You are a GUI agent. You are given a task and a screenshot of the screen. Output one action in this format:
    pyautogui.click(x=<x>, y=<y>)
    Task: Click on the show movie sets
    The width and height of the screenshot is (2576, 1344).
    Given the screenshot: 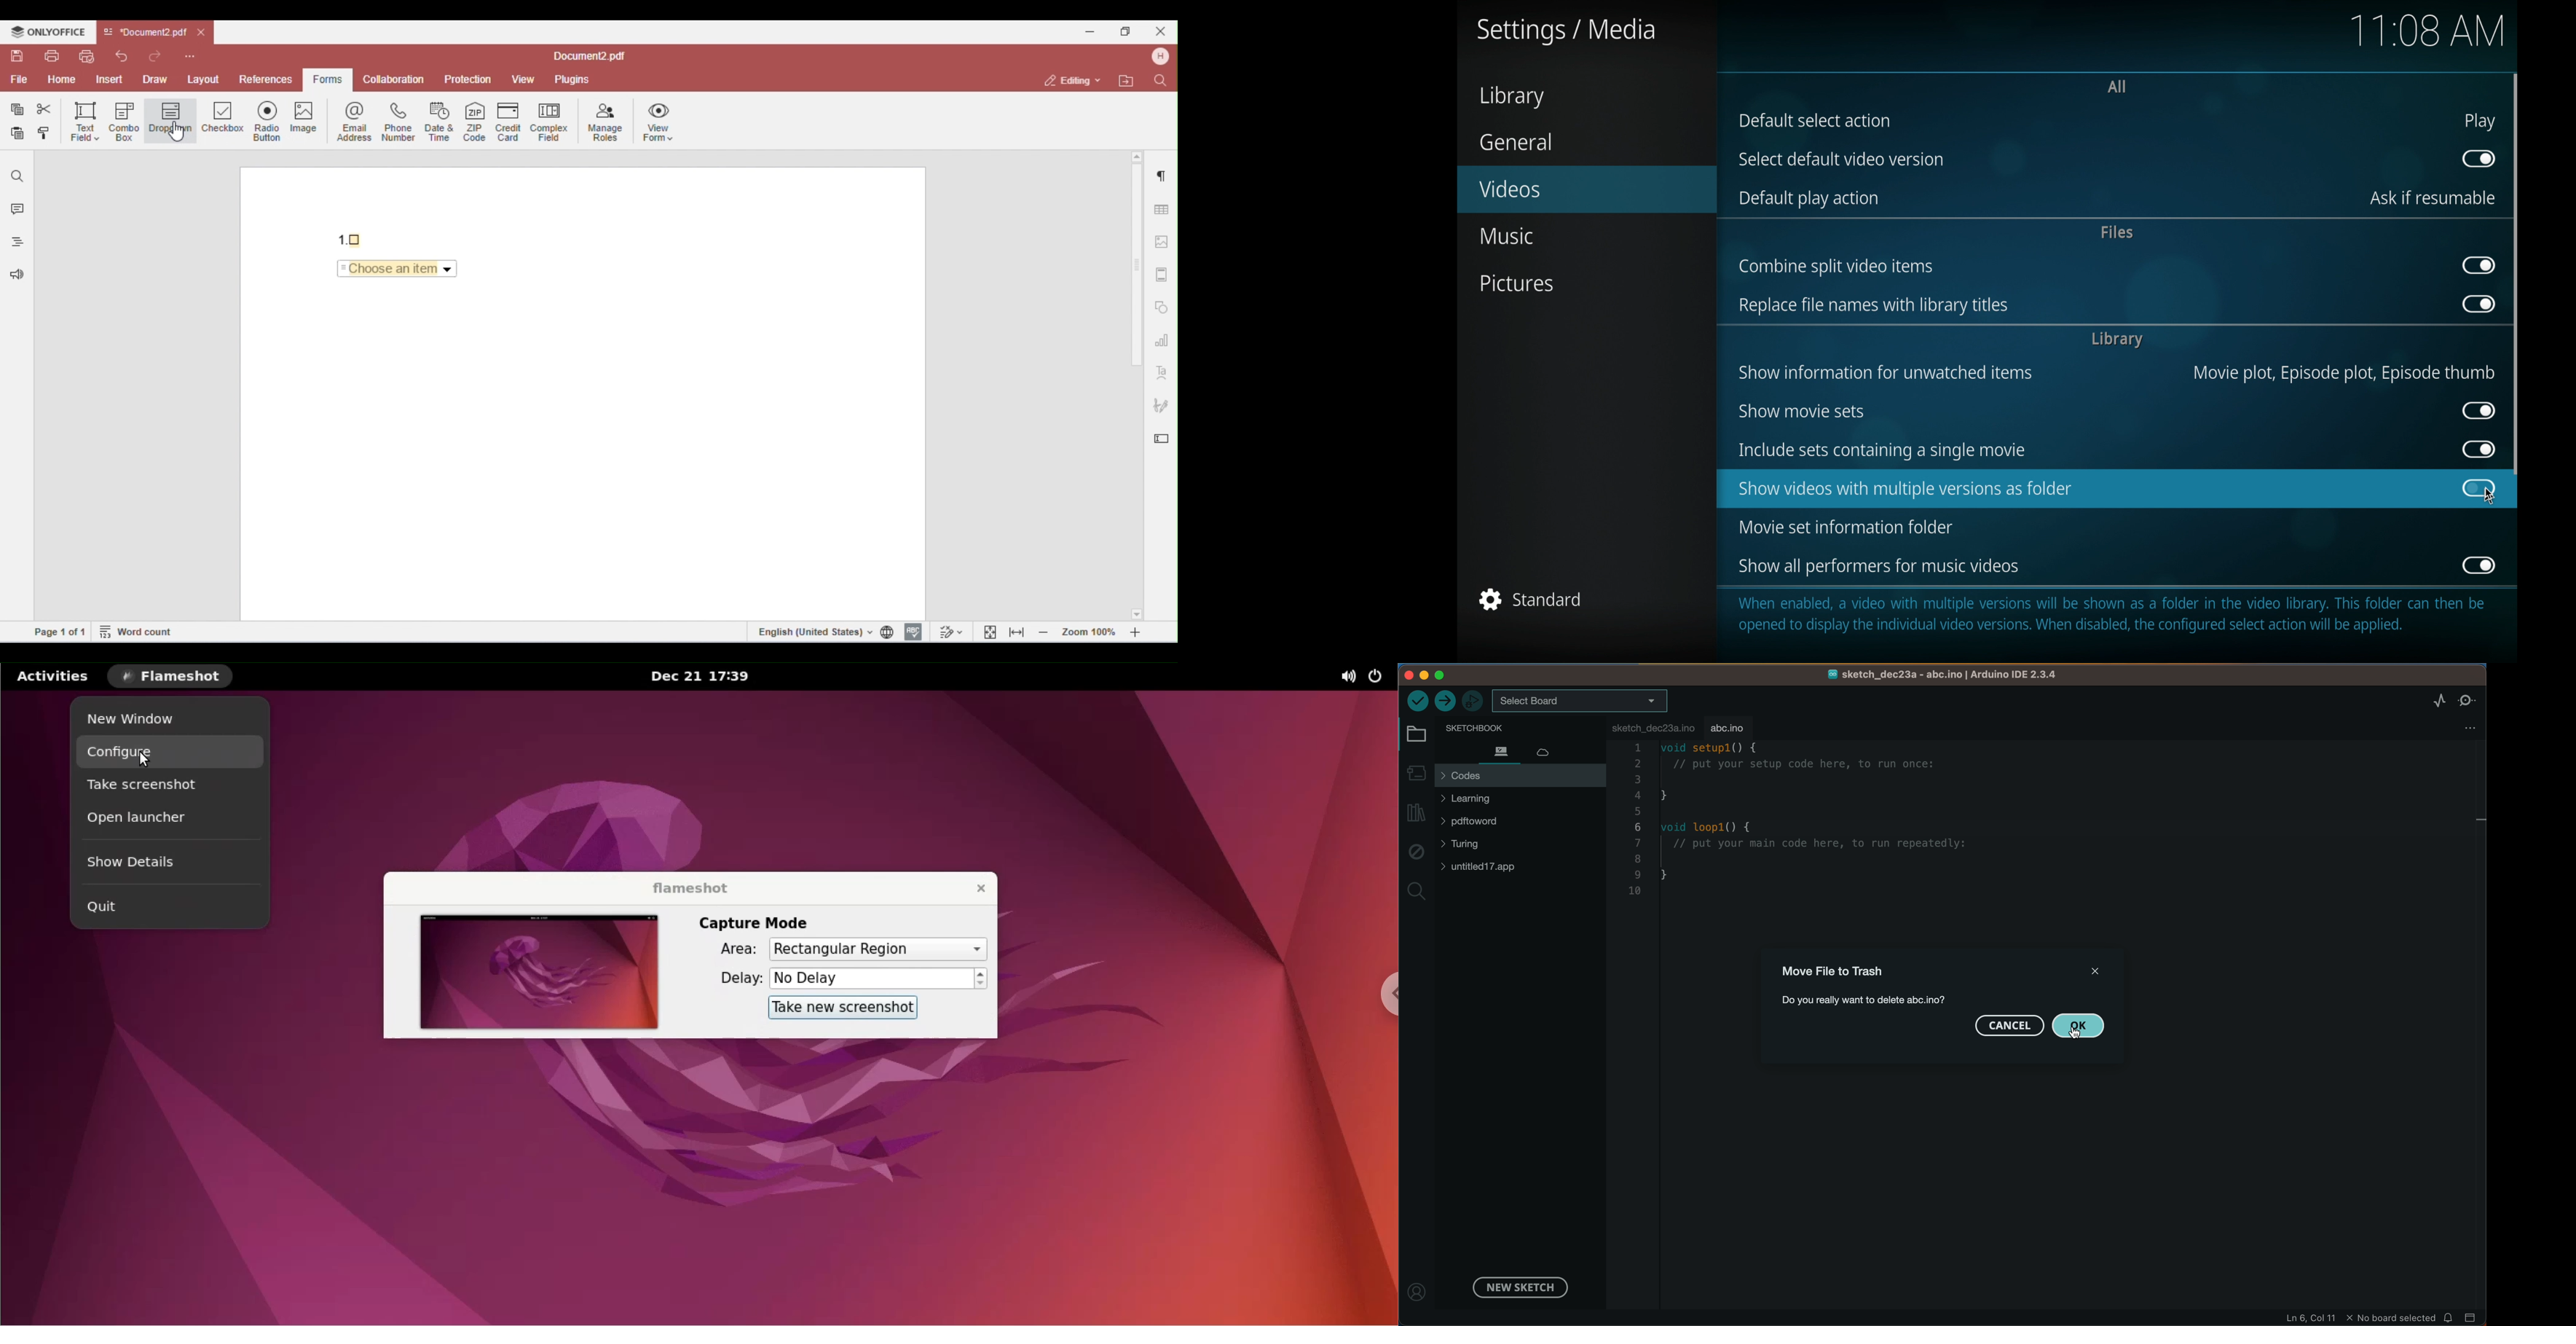 What is the action you would take?
    pyautogui.click(x=1803, y=411)
    